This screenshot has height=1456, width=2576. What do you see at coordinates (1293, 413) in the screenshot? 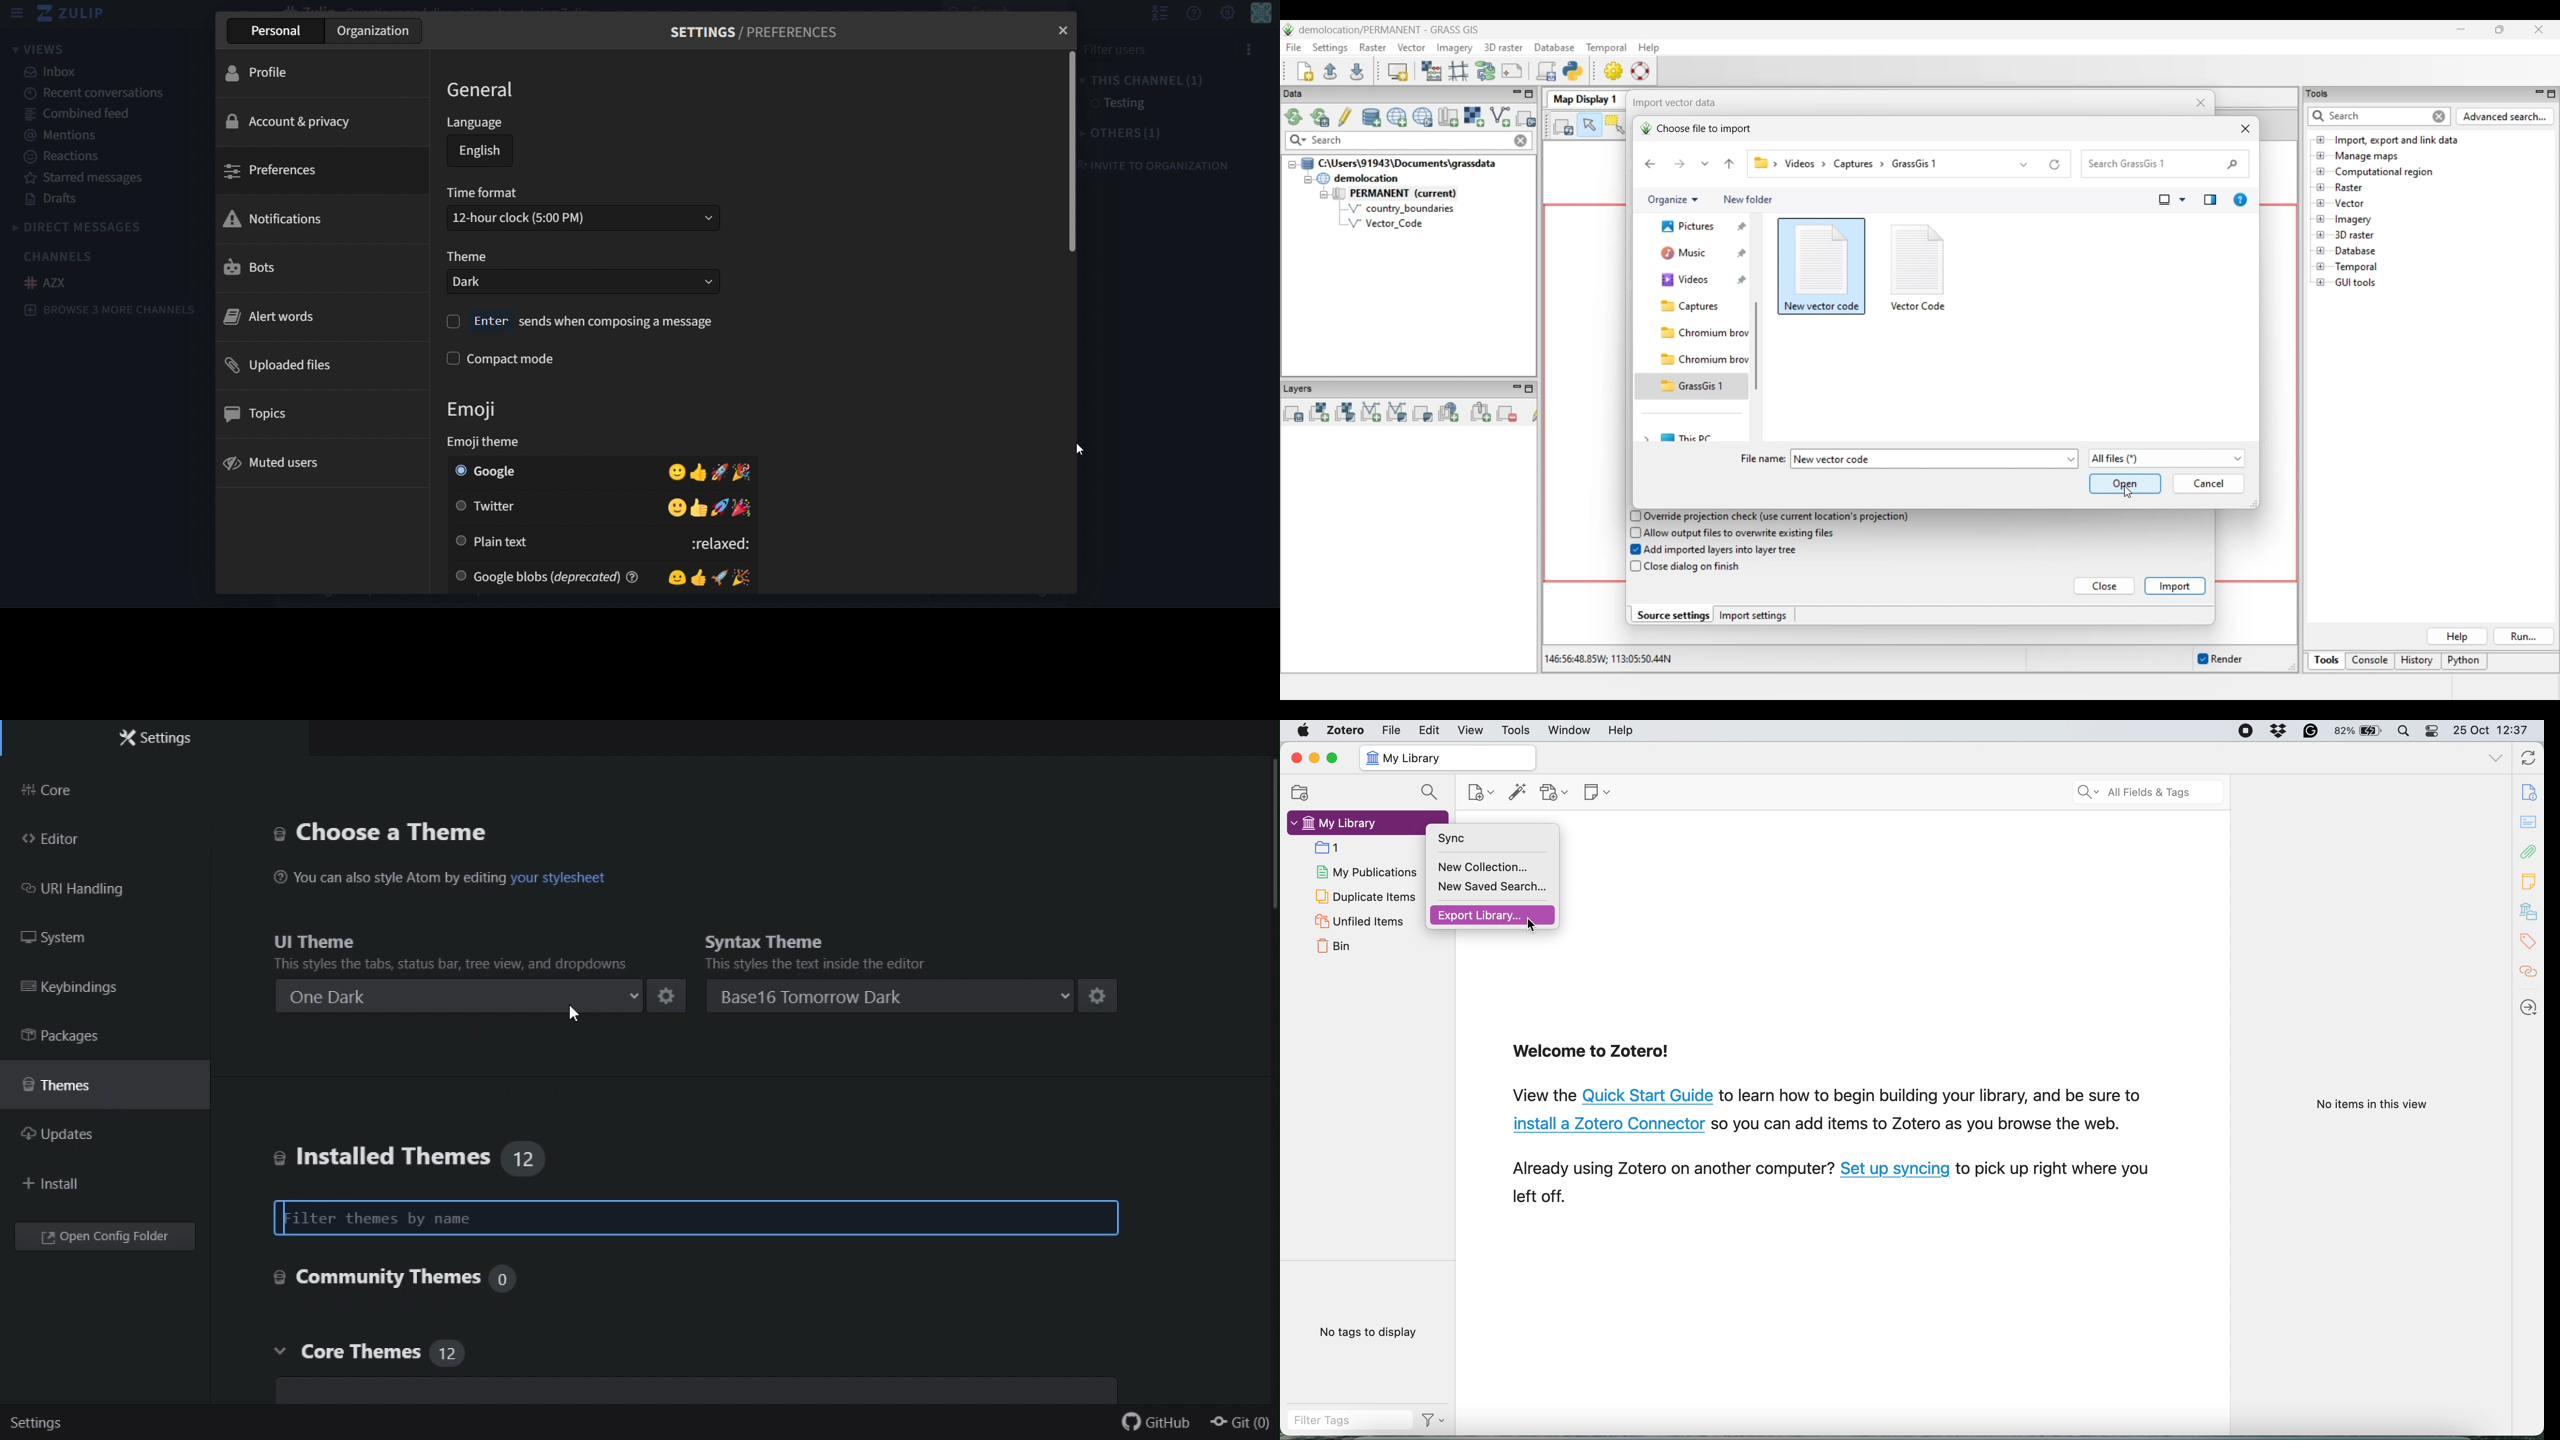
I see `Add multiple vector or raster map layers` at bounding box center [1293, 413].